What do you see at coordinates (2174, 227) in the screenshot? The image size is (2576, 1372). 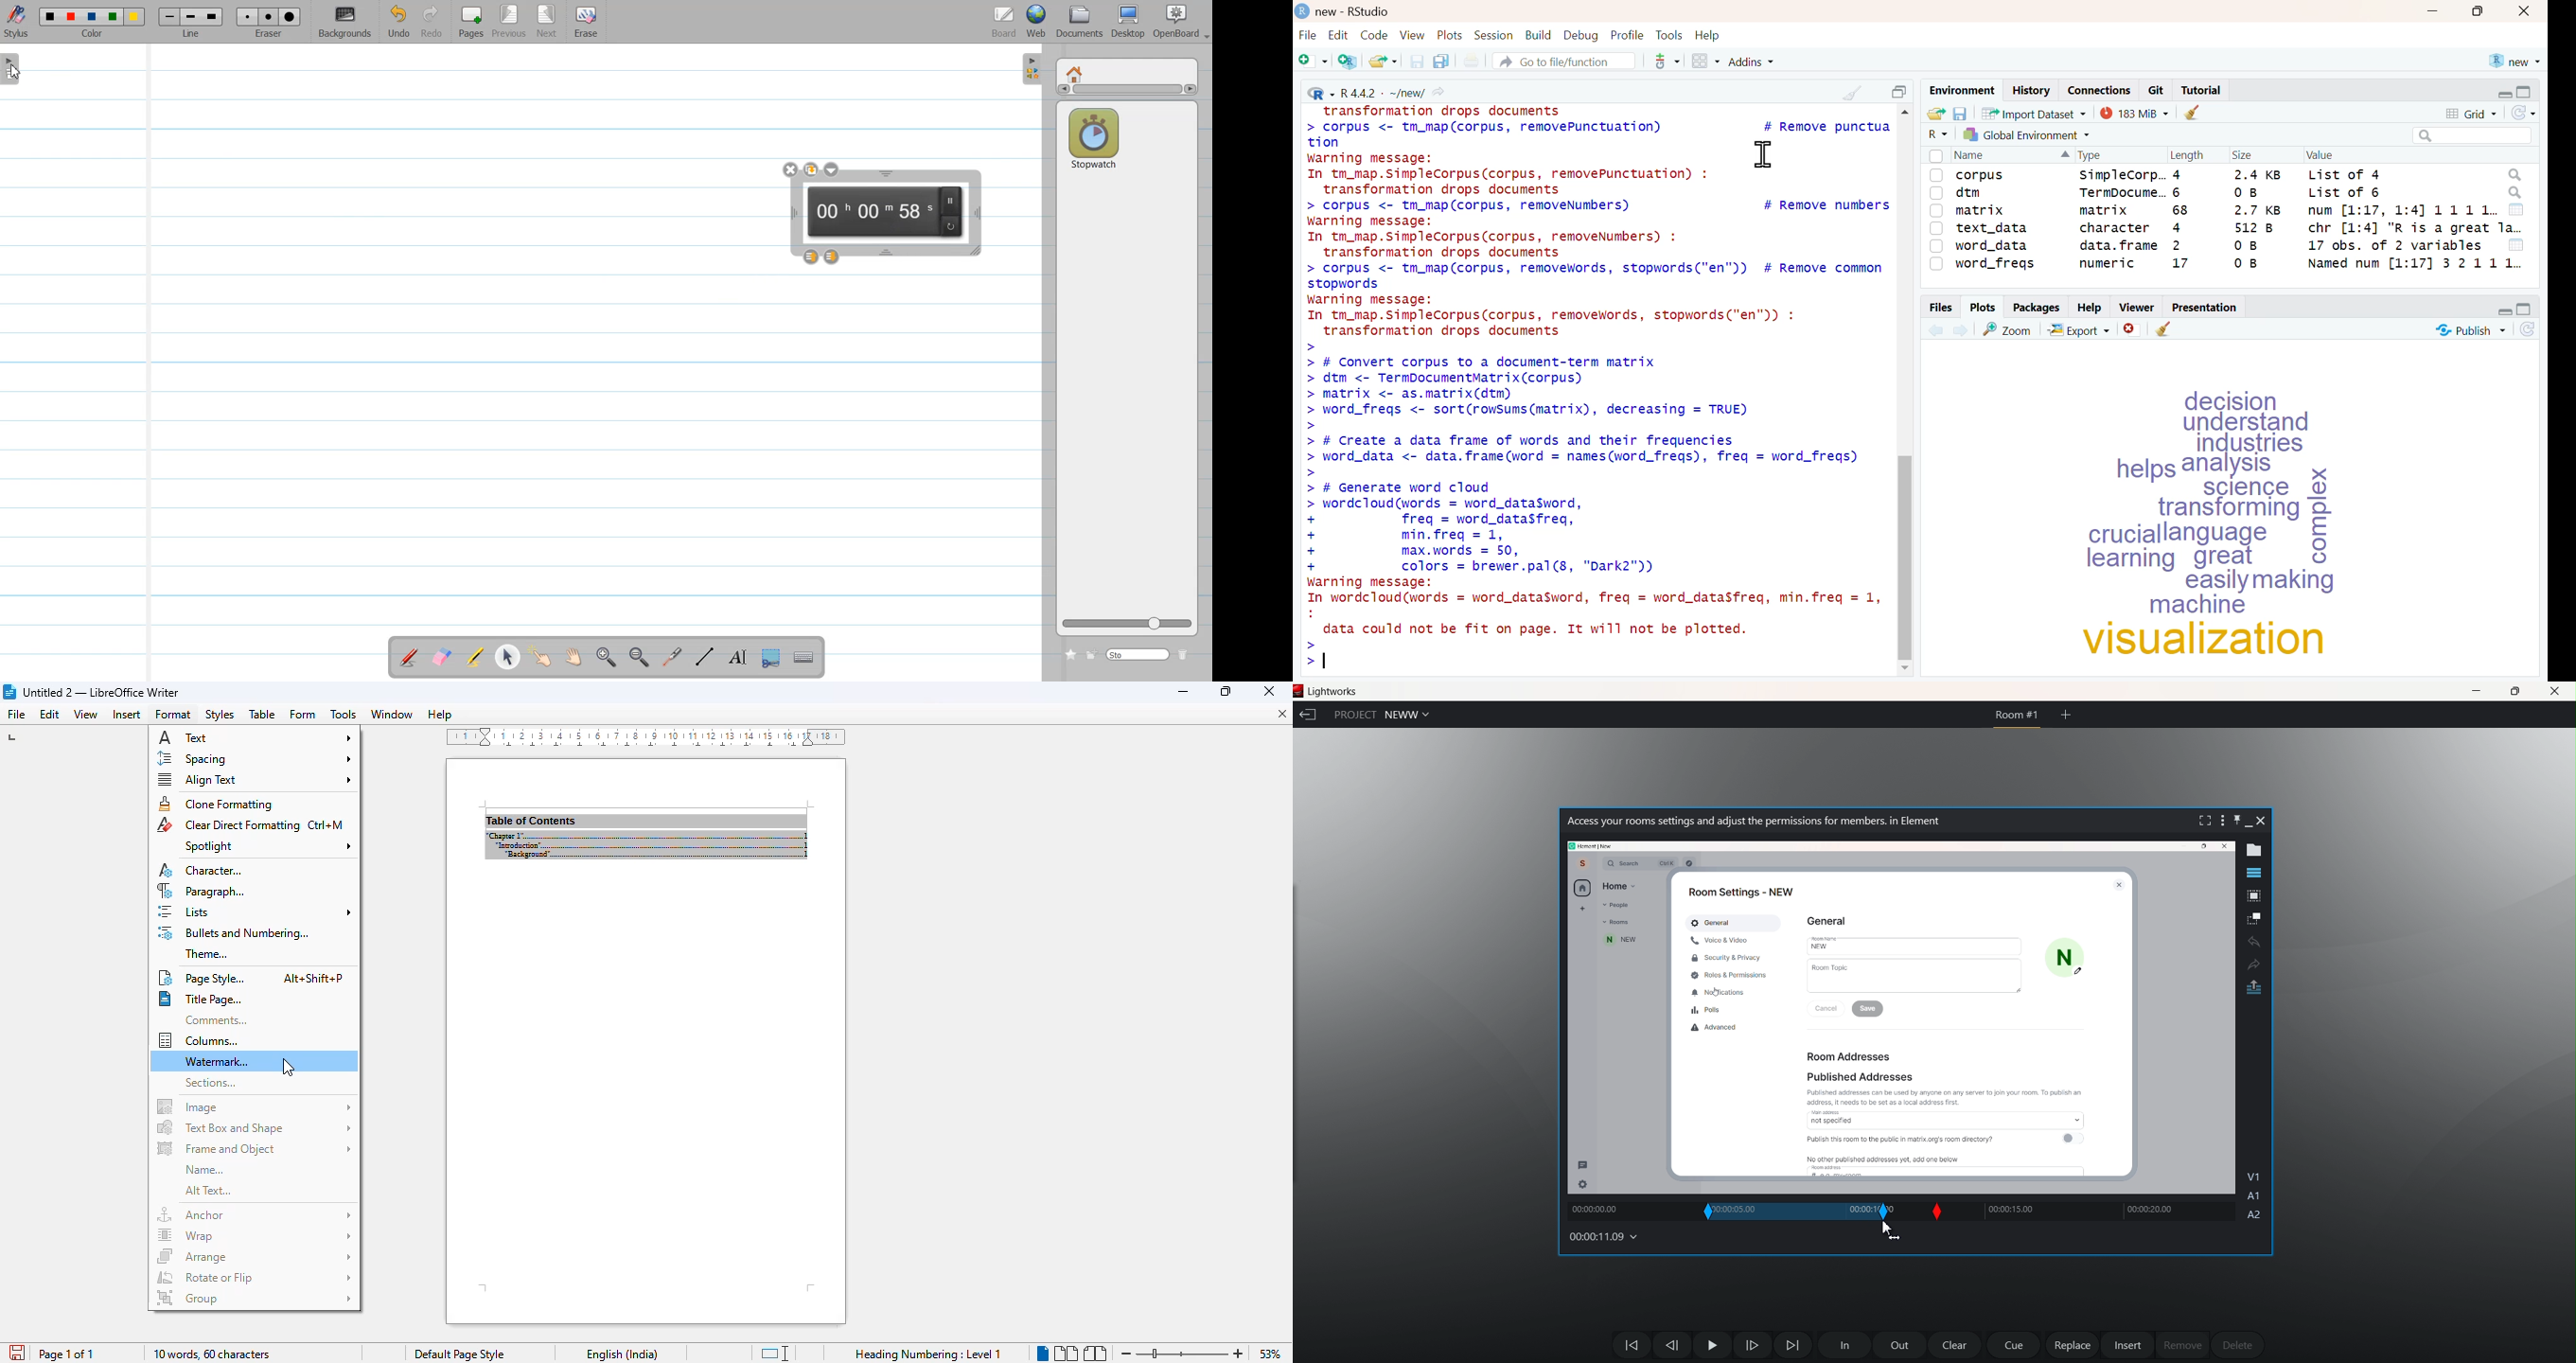 I see `4` at bounding box center [2174, 227].